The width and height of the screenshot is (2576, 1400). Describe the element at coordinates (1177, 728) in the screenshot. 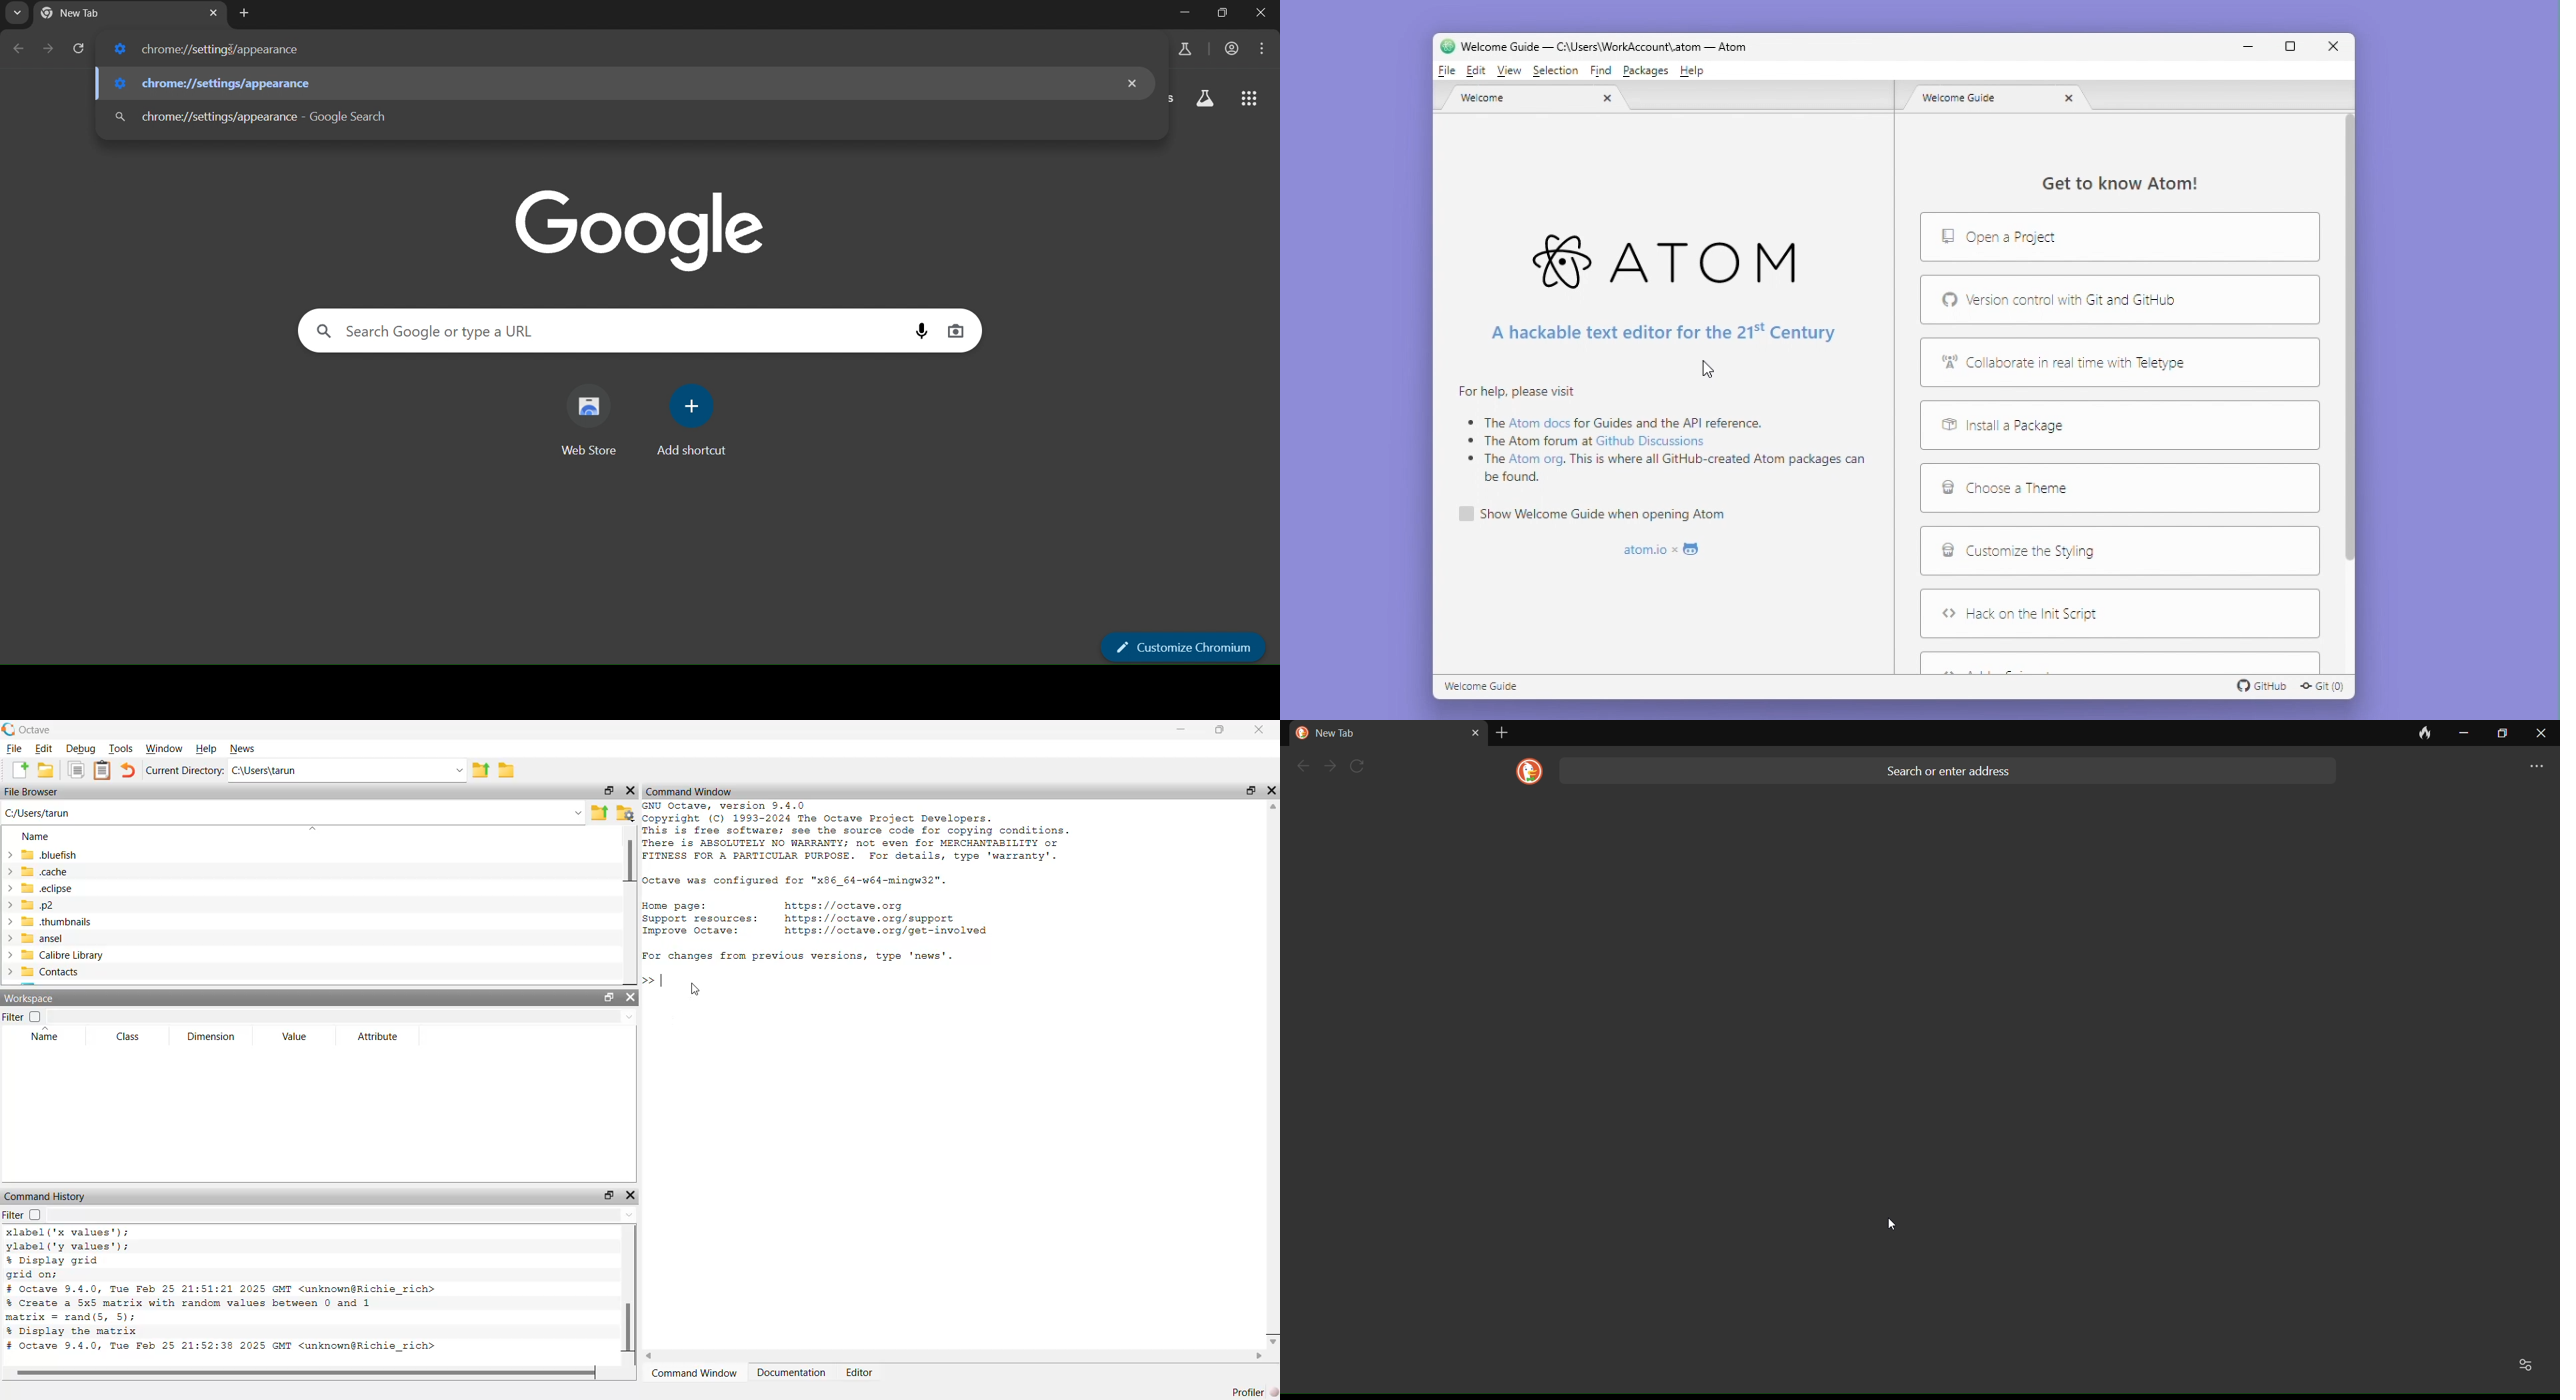

I see `minimise` at that location.